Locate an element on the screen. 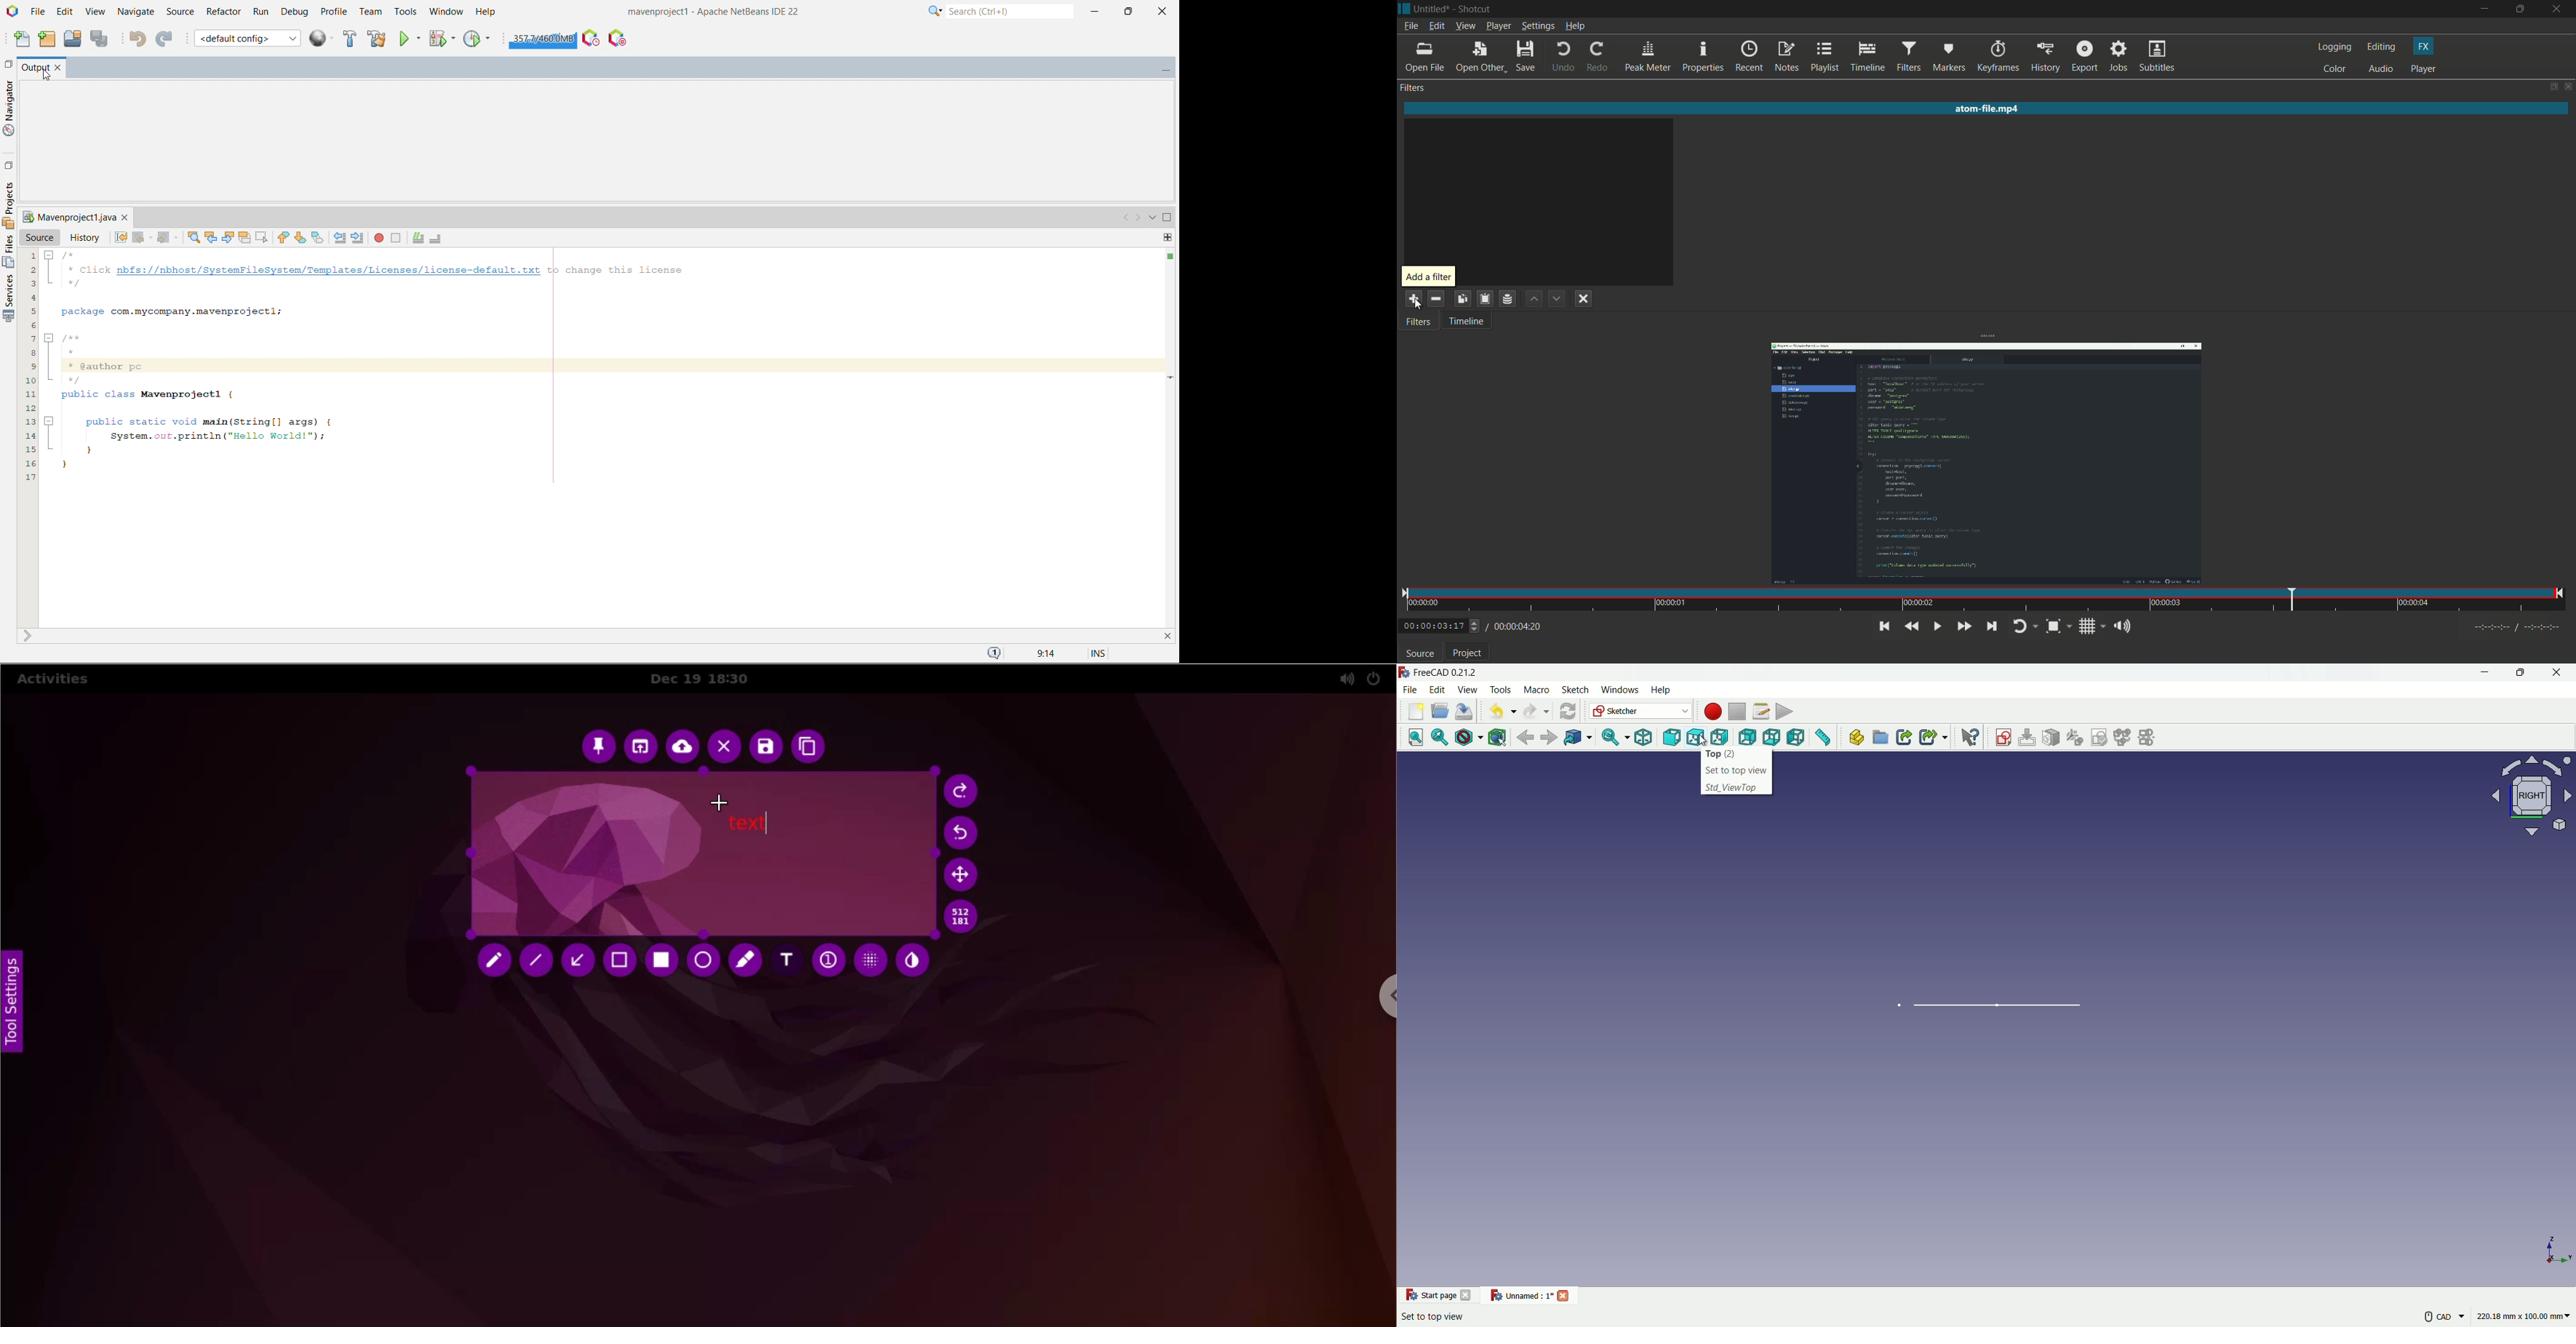 Image resolution: width=2576 pixels, height=1344 pixels. sync view is located at coordinates (1612, 738).